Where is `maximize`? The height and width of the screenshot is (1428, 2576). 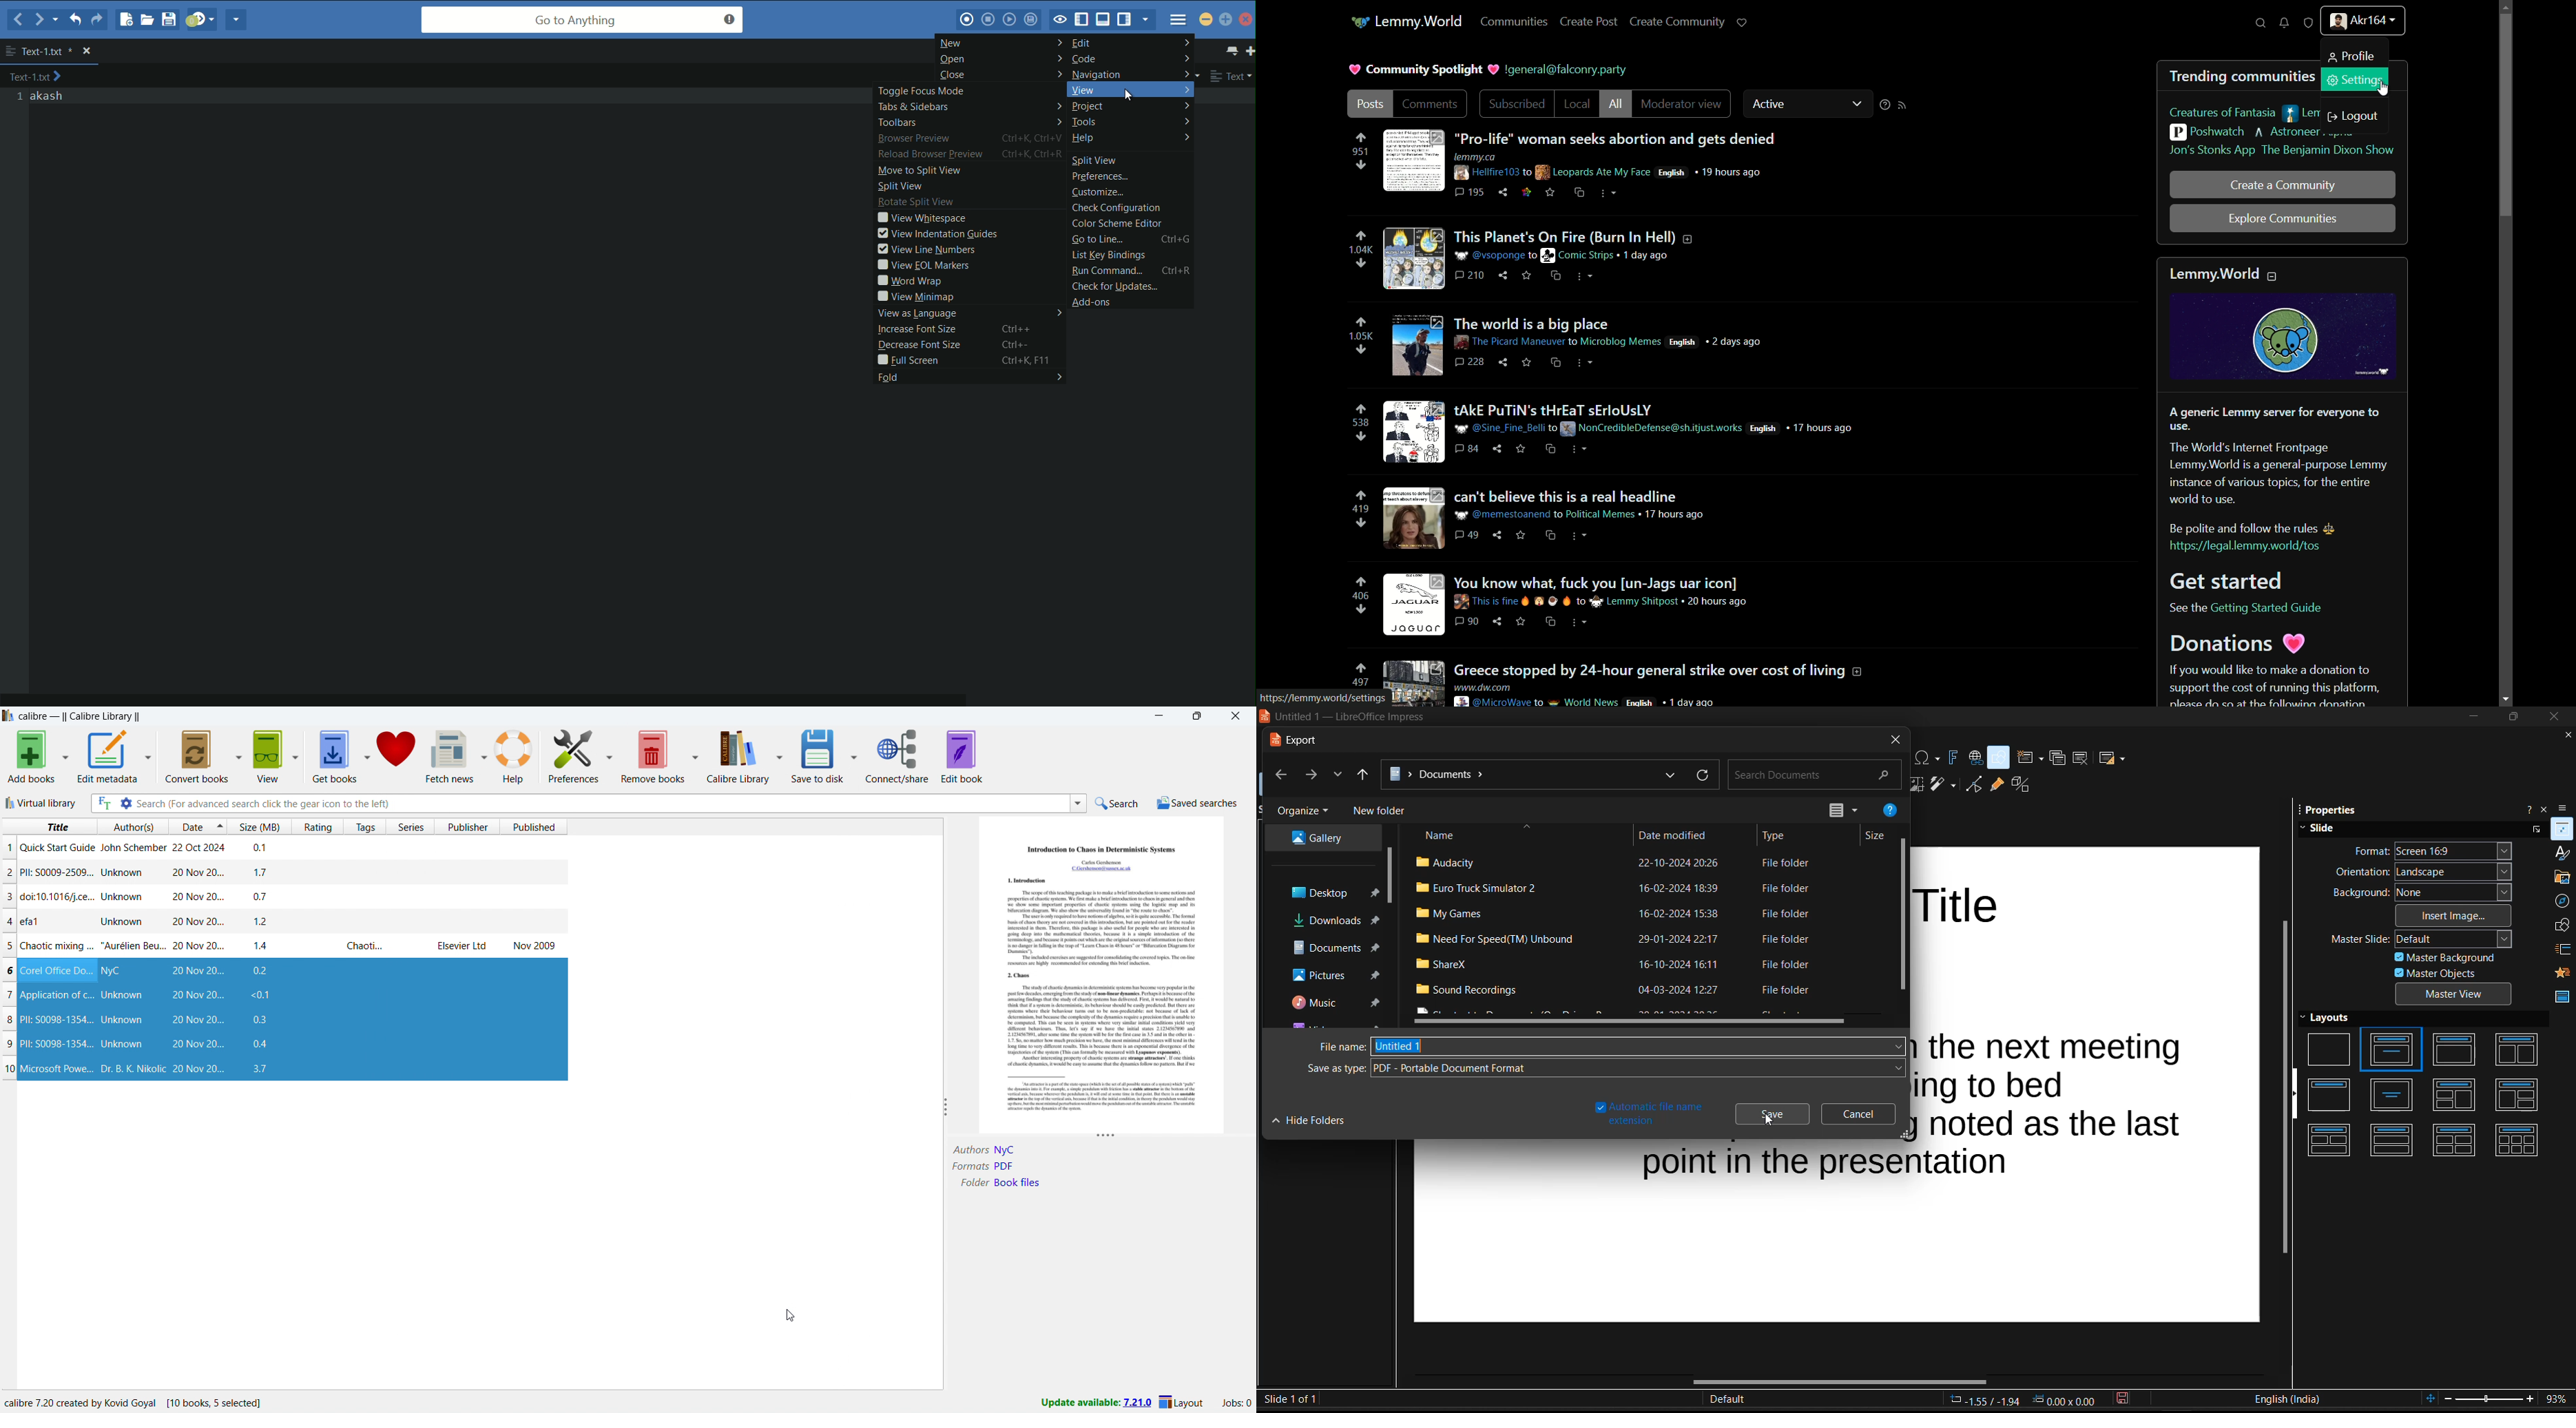 maximize is located at coordinates (2510, 717).